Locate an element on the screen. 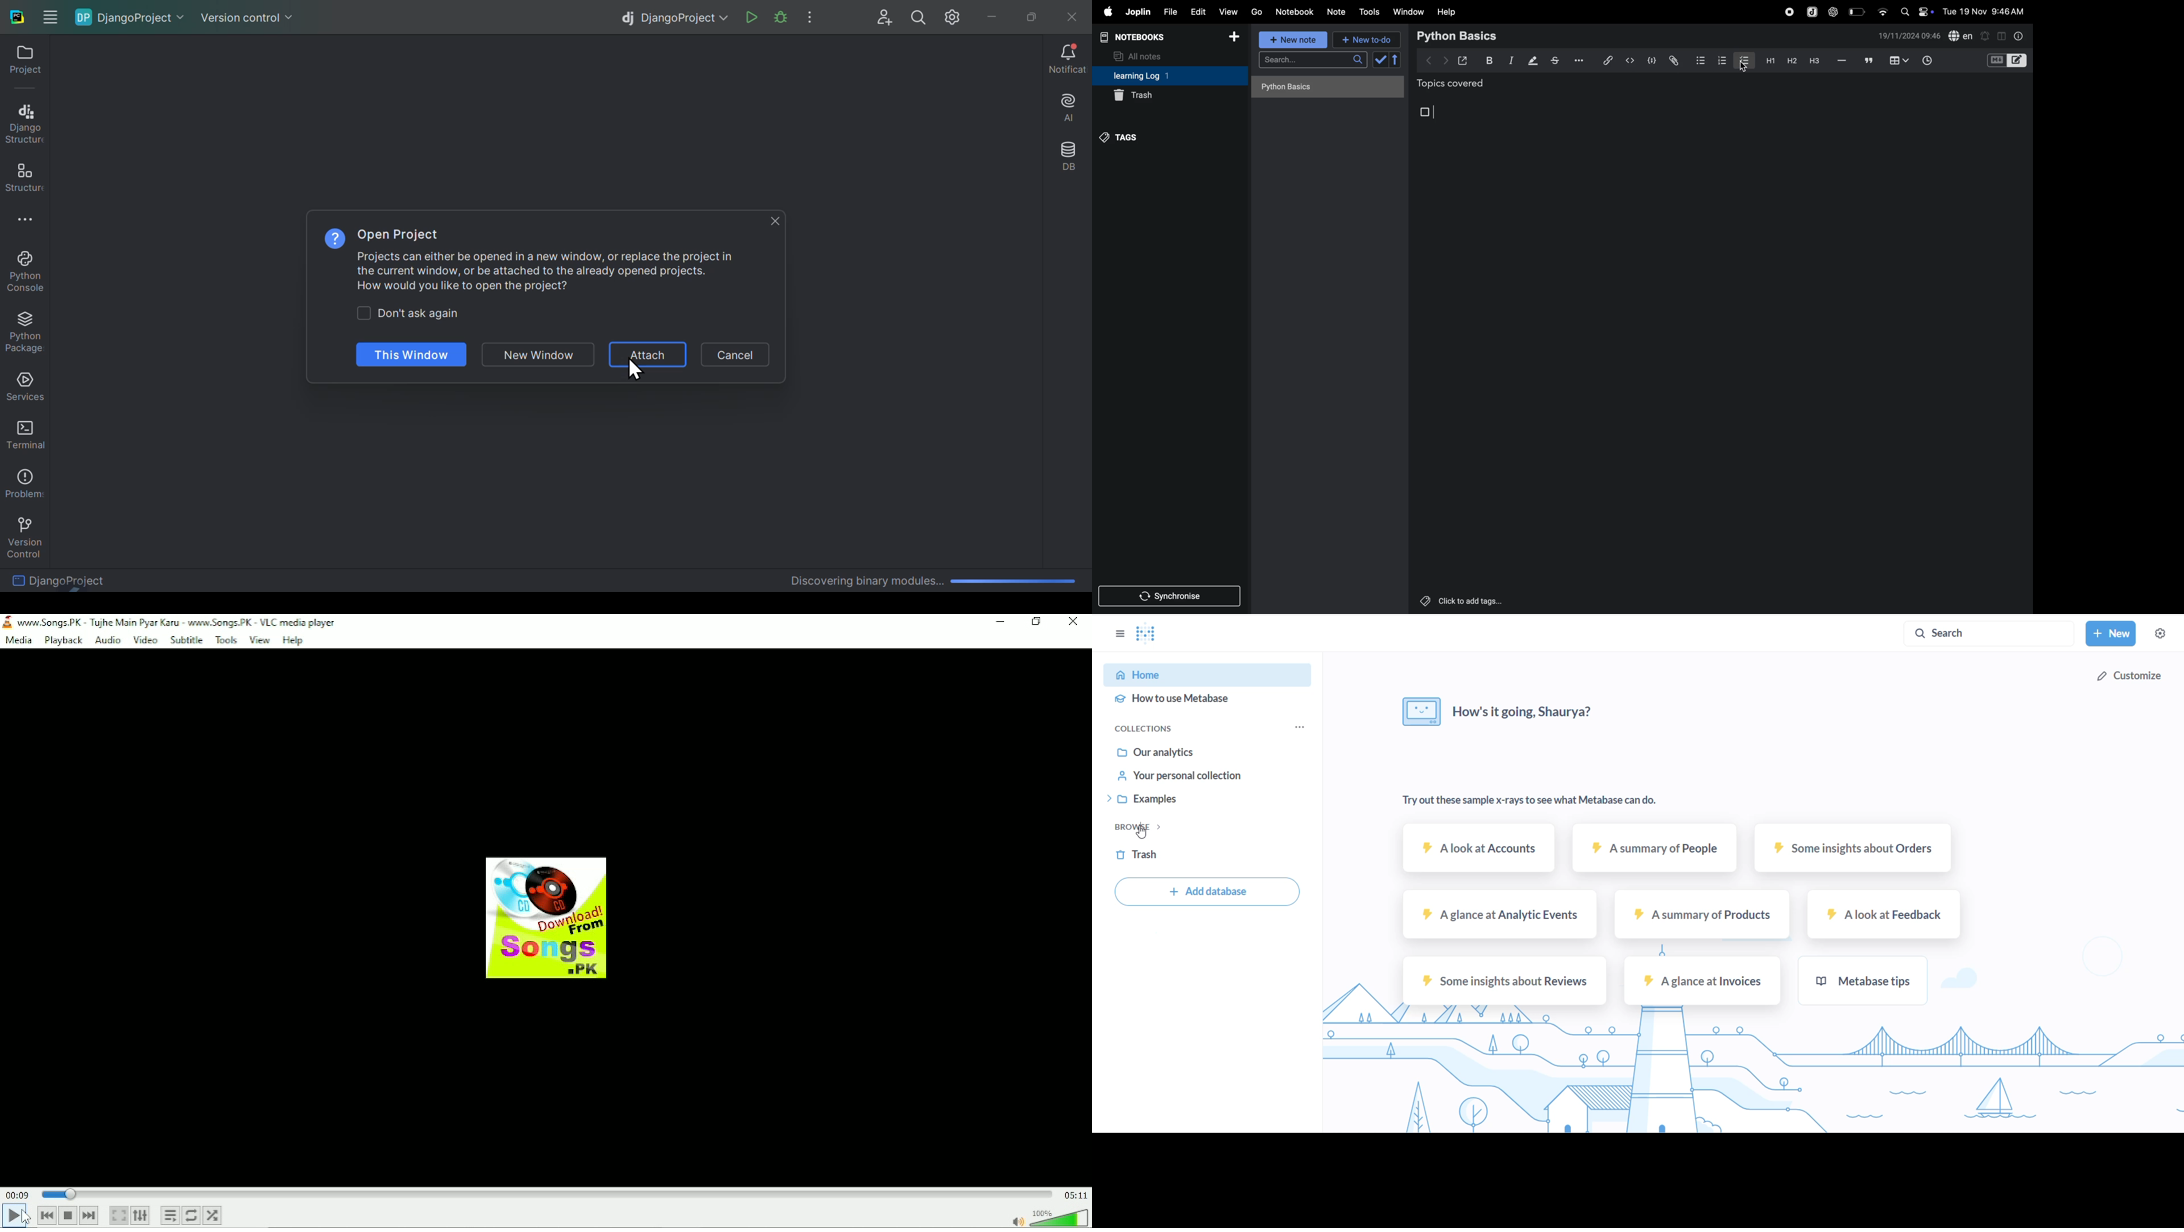 This screenshot has height=1232, width=2184. file is located at coordinates (1169, 12).